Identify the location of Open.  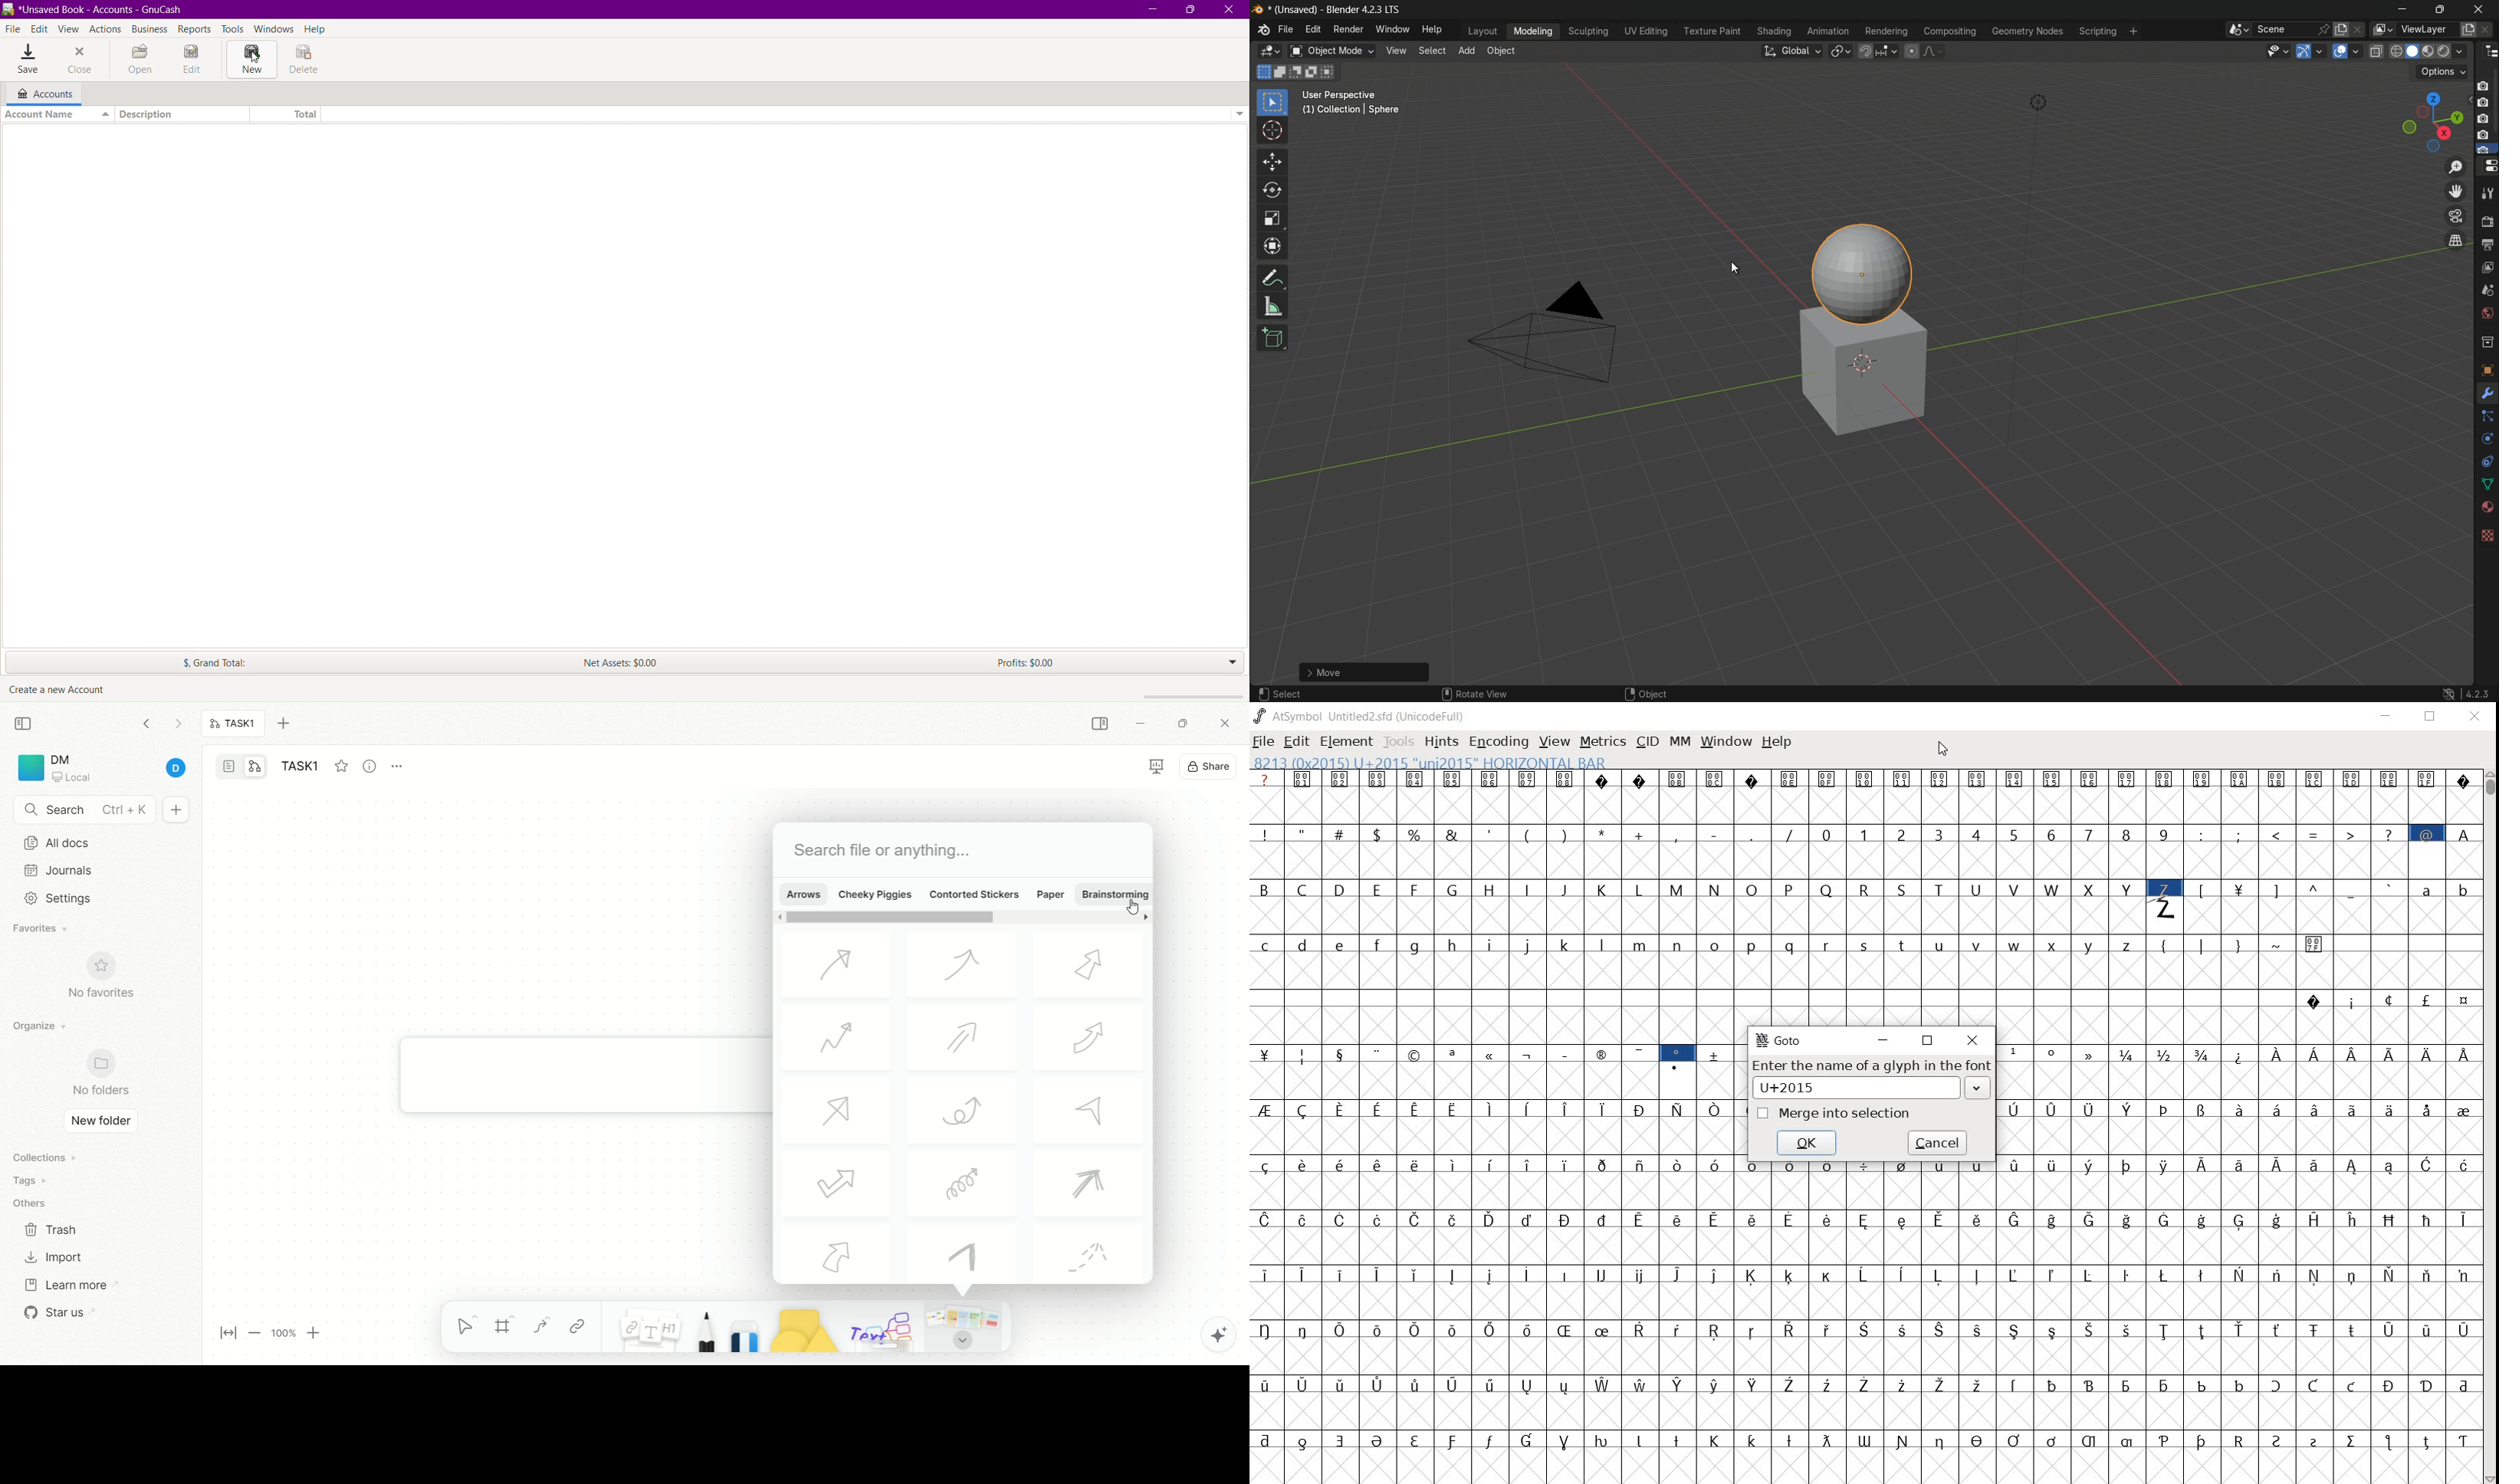
(140, 61).